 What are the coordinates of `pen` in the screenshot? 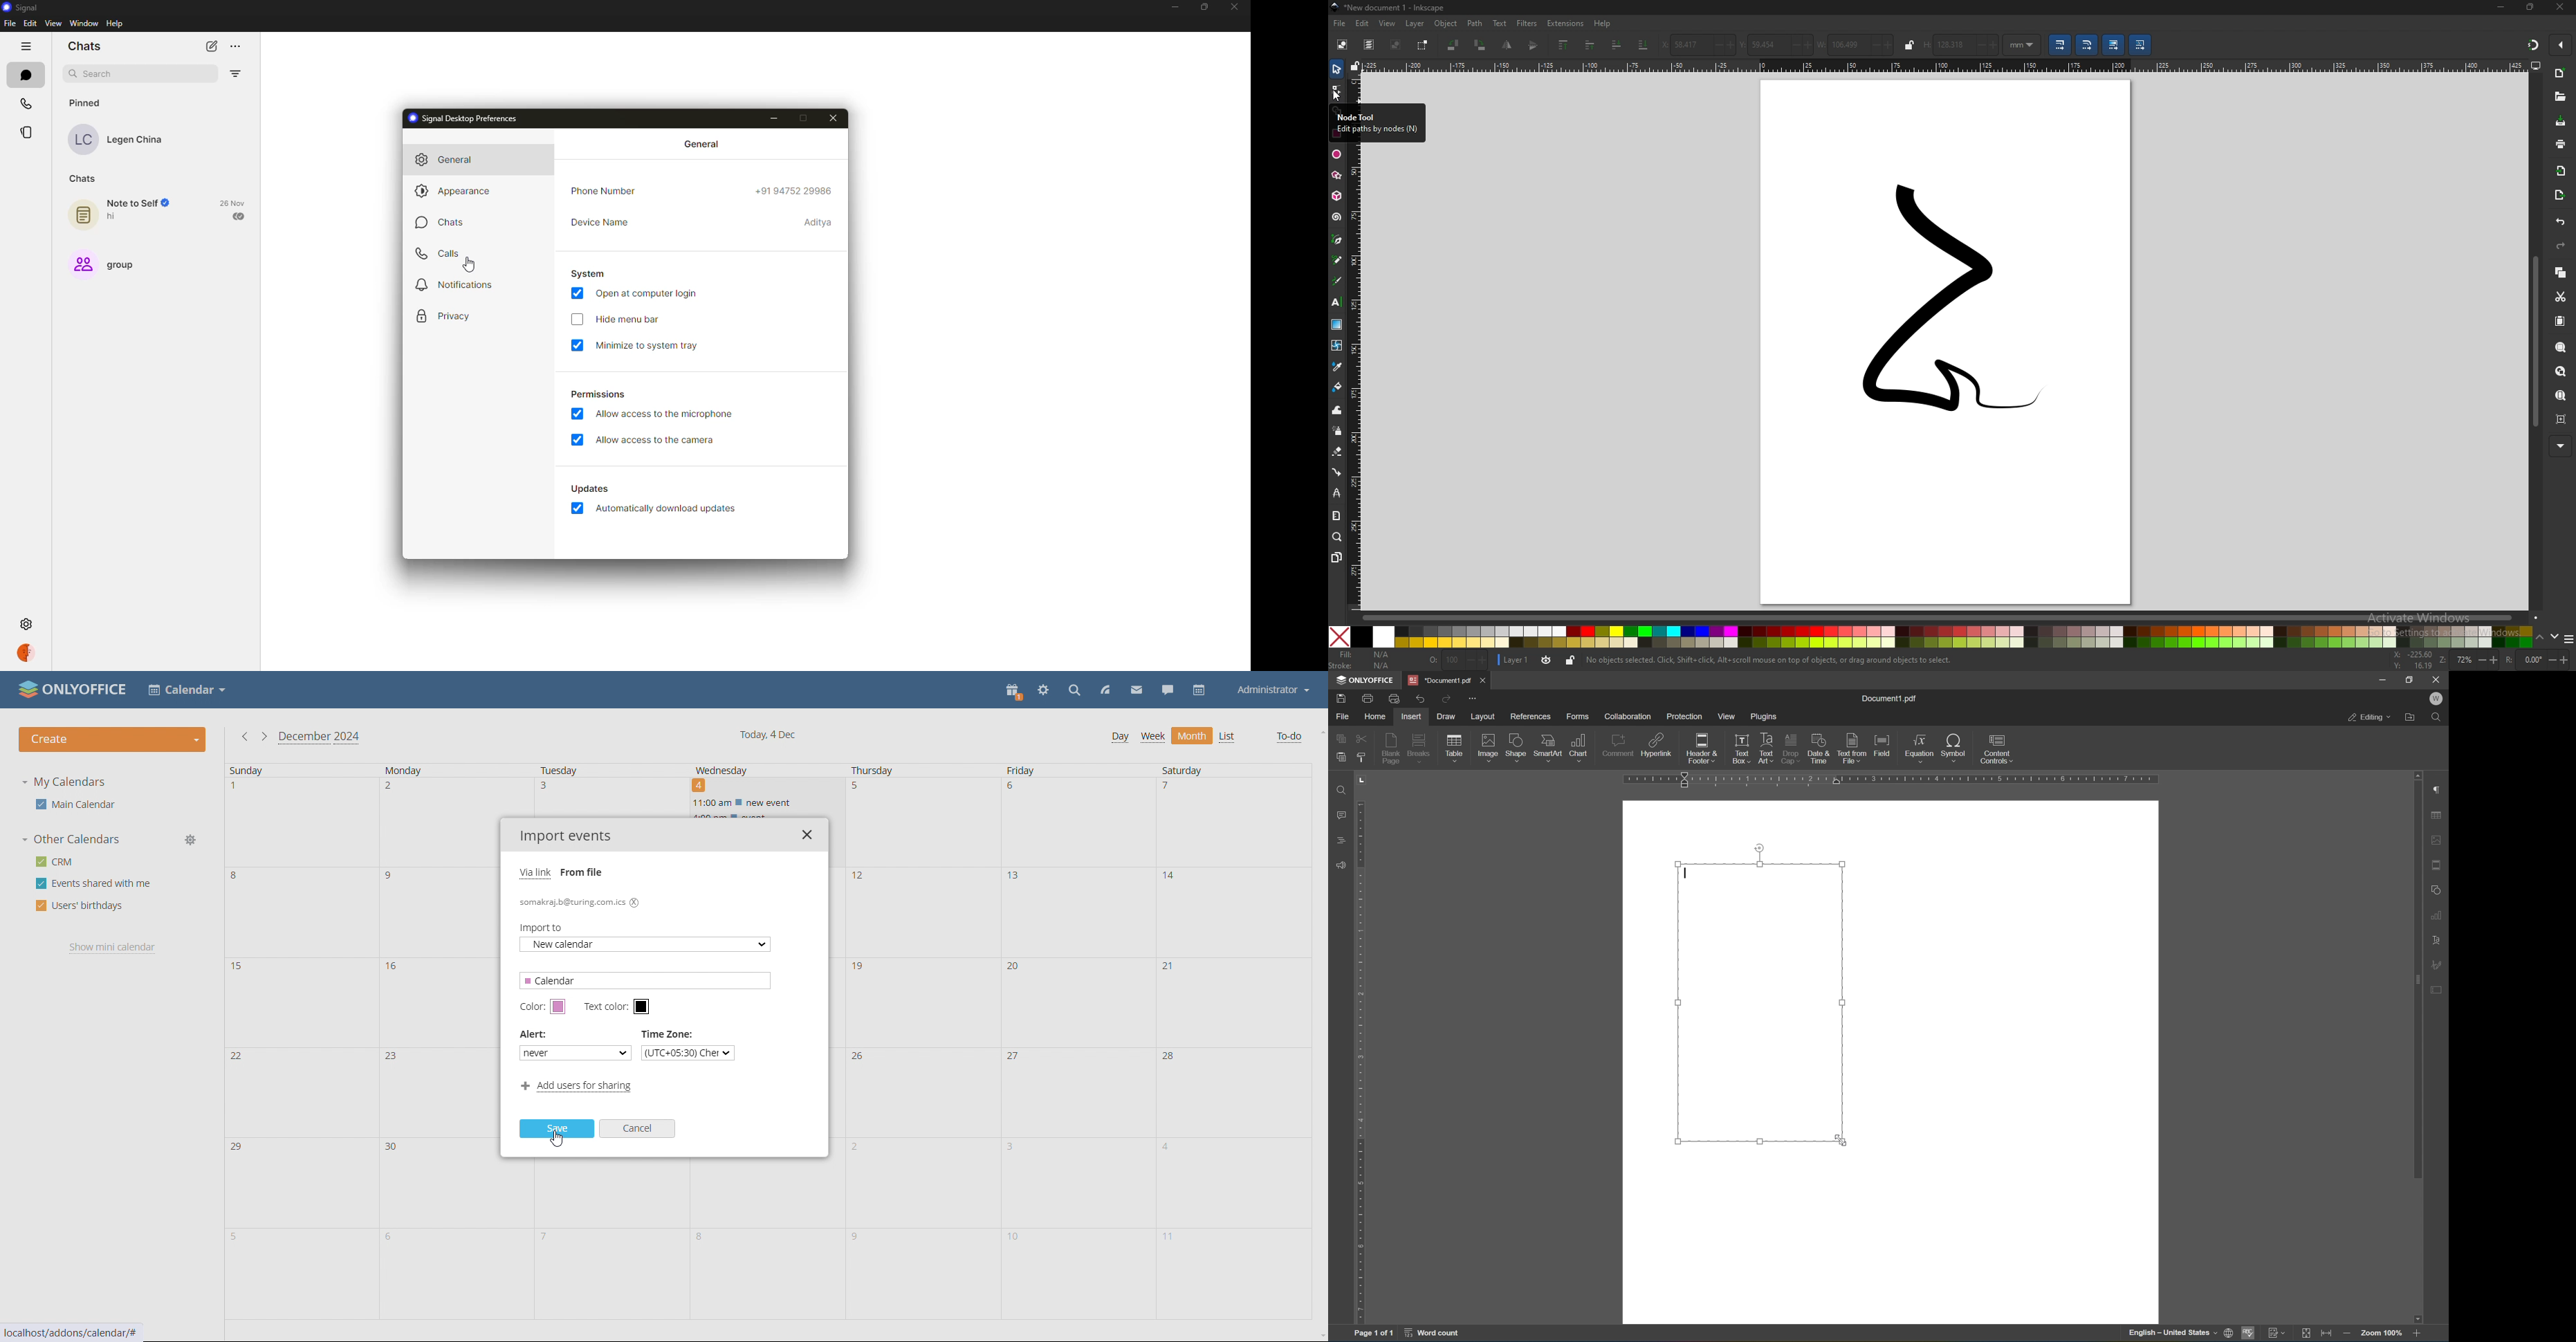 It's located at (1338, 239).